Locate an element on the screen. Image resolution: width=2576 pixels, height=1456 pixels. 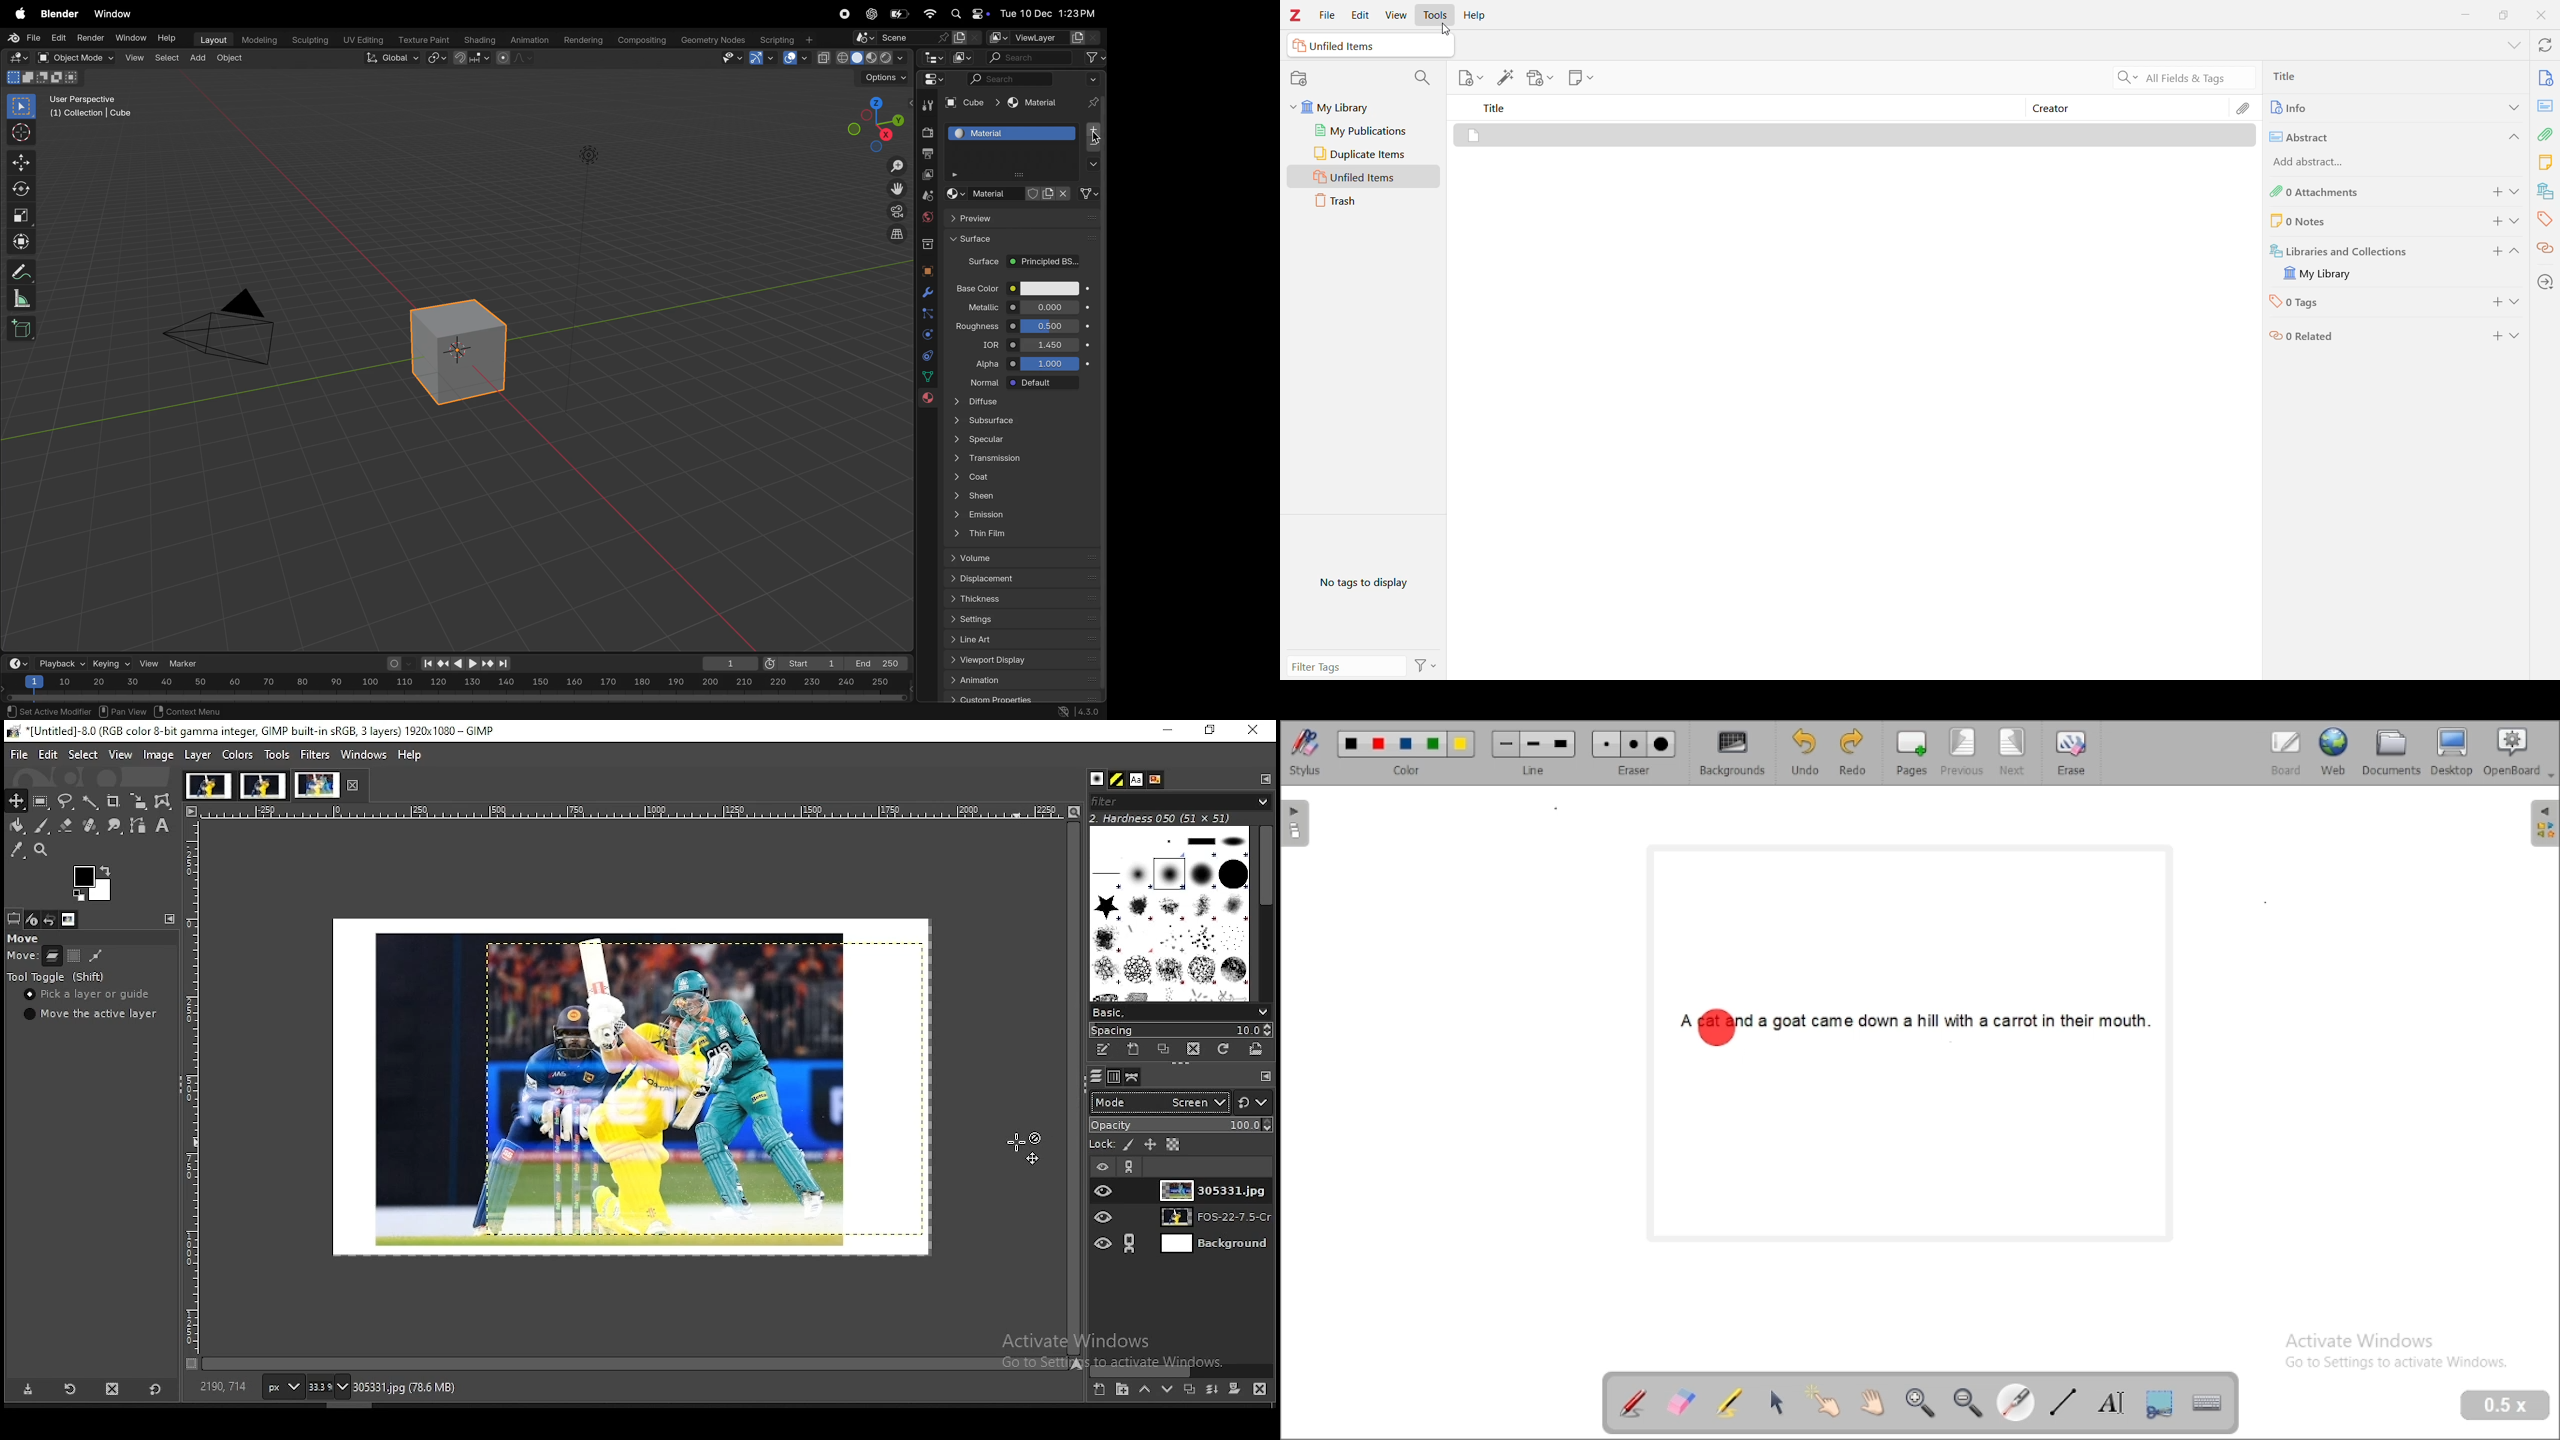
paths tool is located at coordinates (139, 826).